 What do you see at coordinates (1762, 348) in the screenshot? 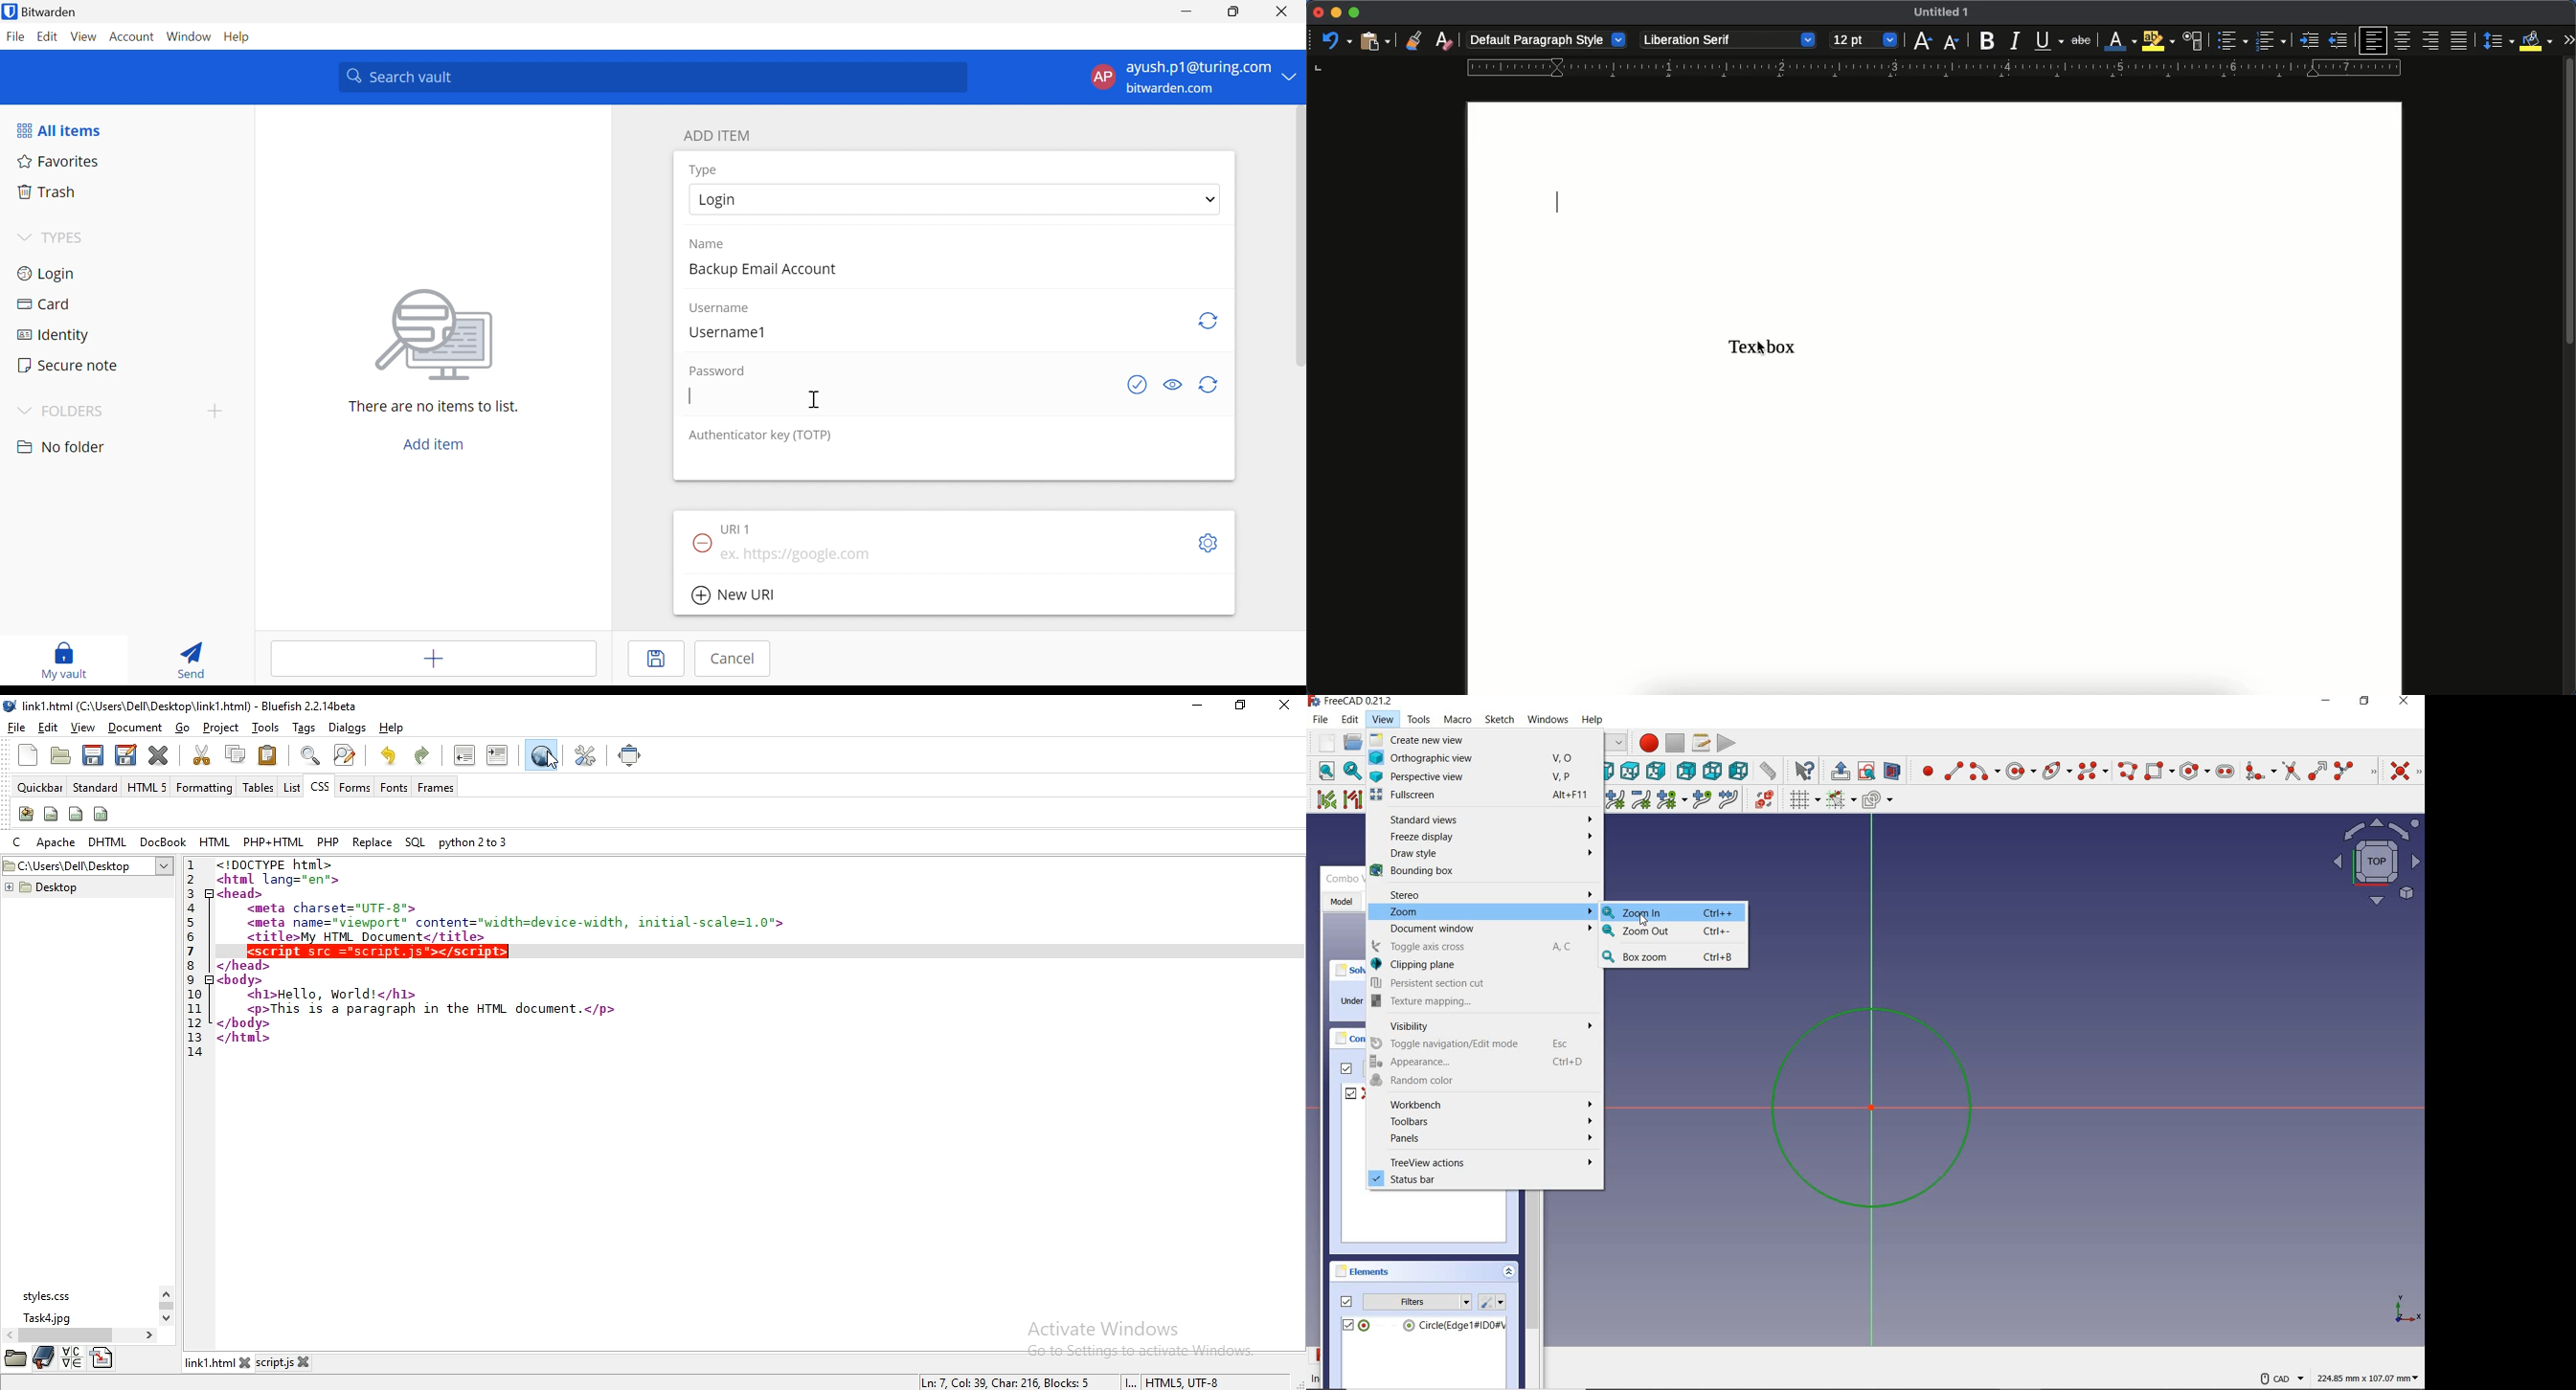
I see `cursor` at bounding box center [1762, 348].